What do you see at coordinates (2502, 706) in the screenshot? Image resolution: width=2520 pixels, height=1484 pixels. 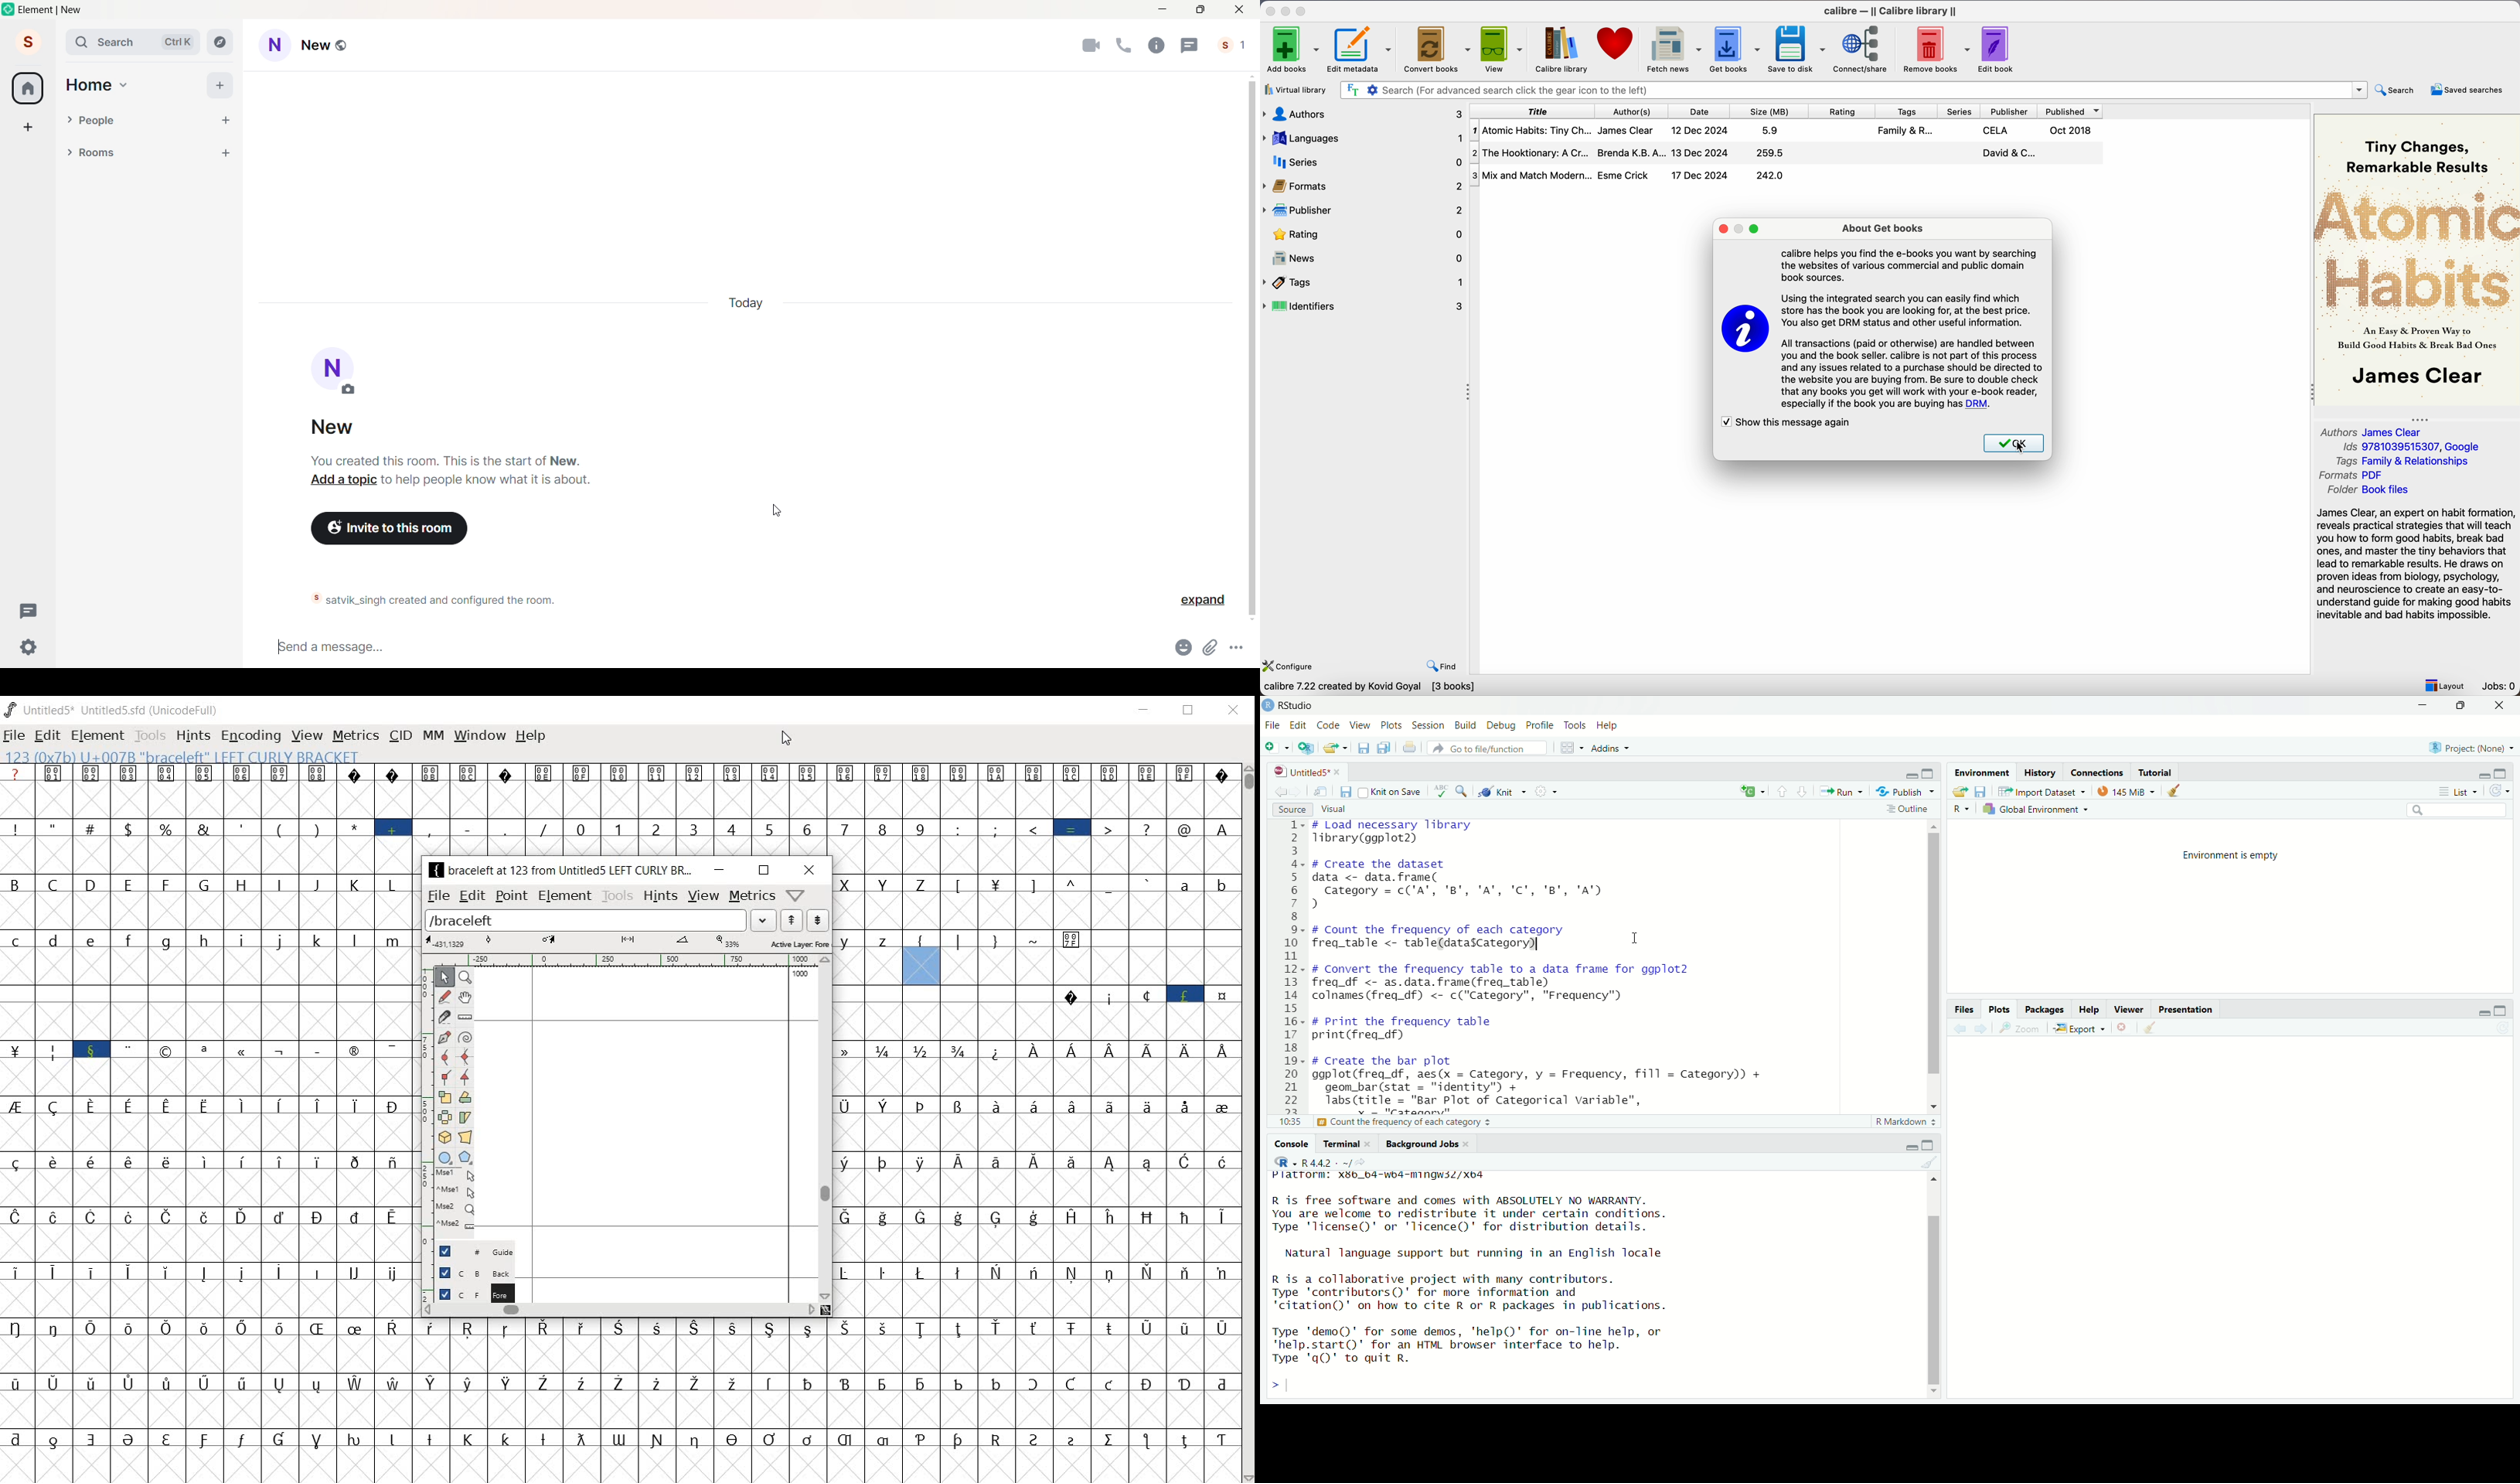 I see `close` at bounding box center [2502, 706].